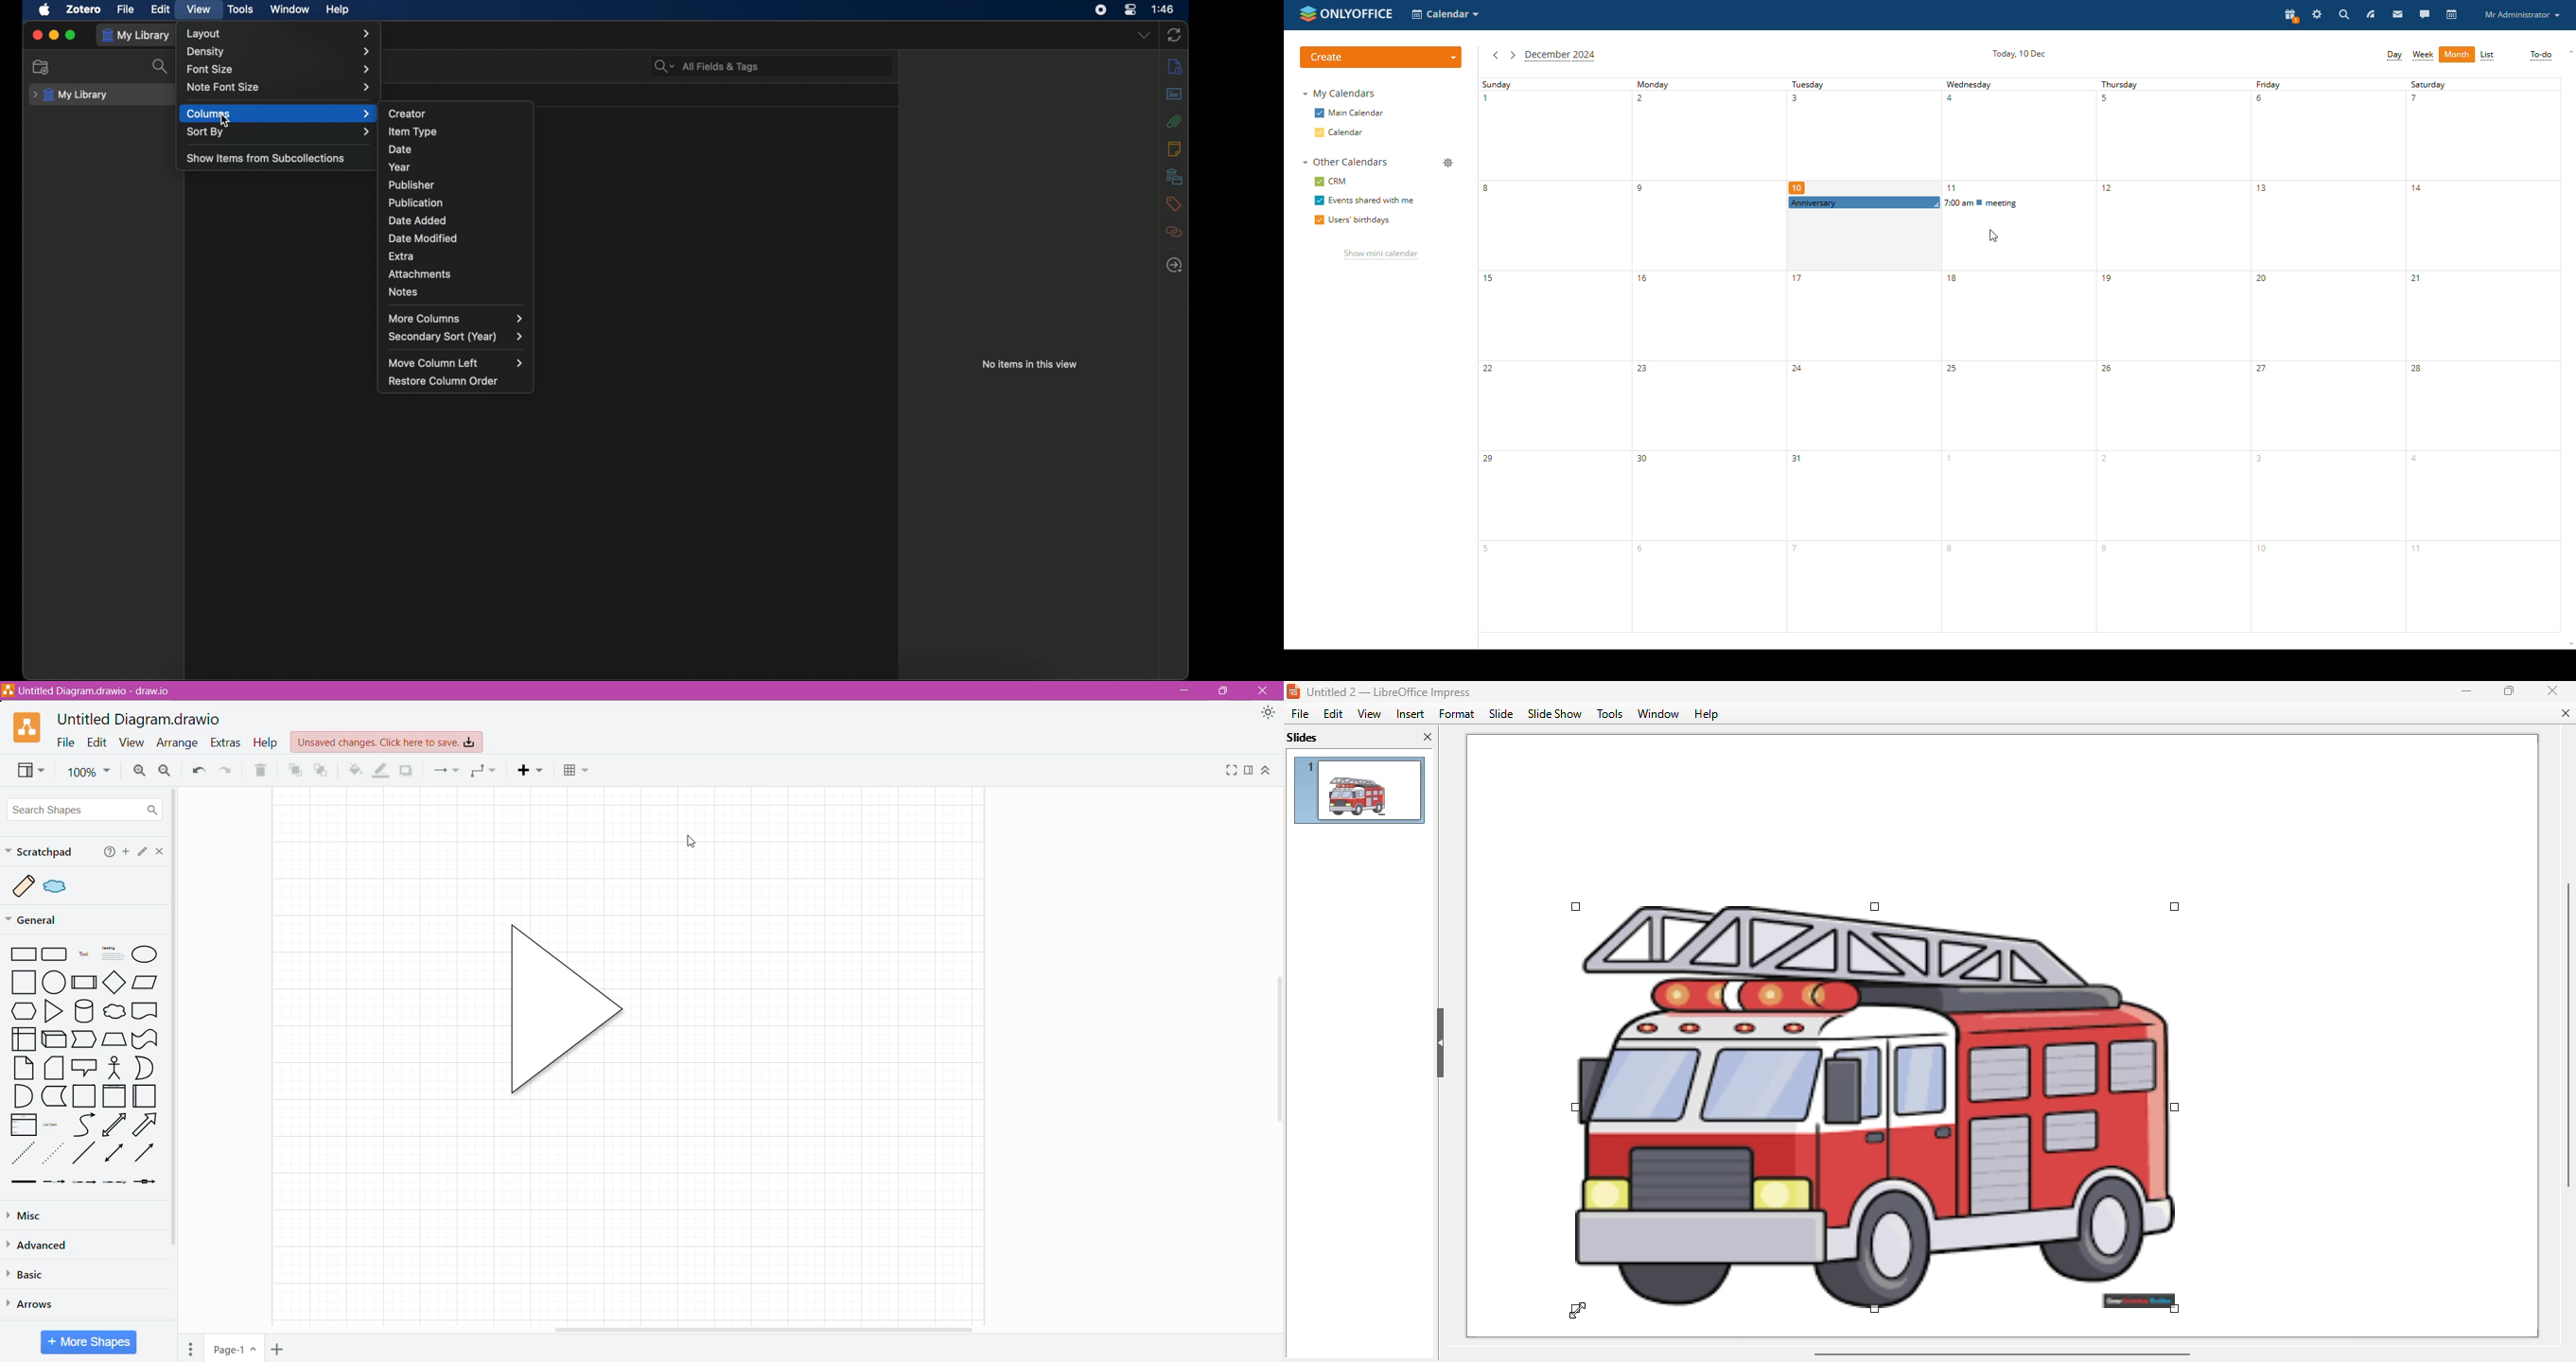  I want to click on image, so click(1876, 1109).